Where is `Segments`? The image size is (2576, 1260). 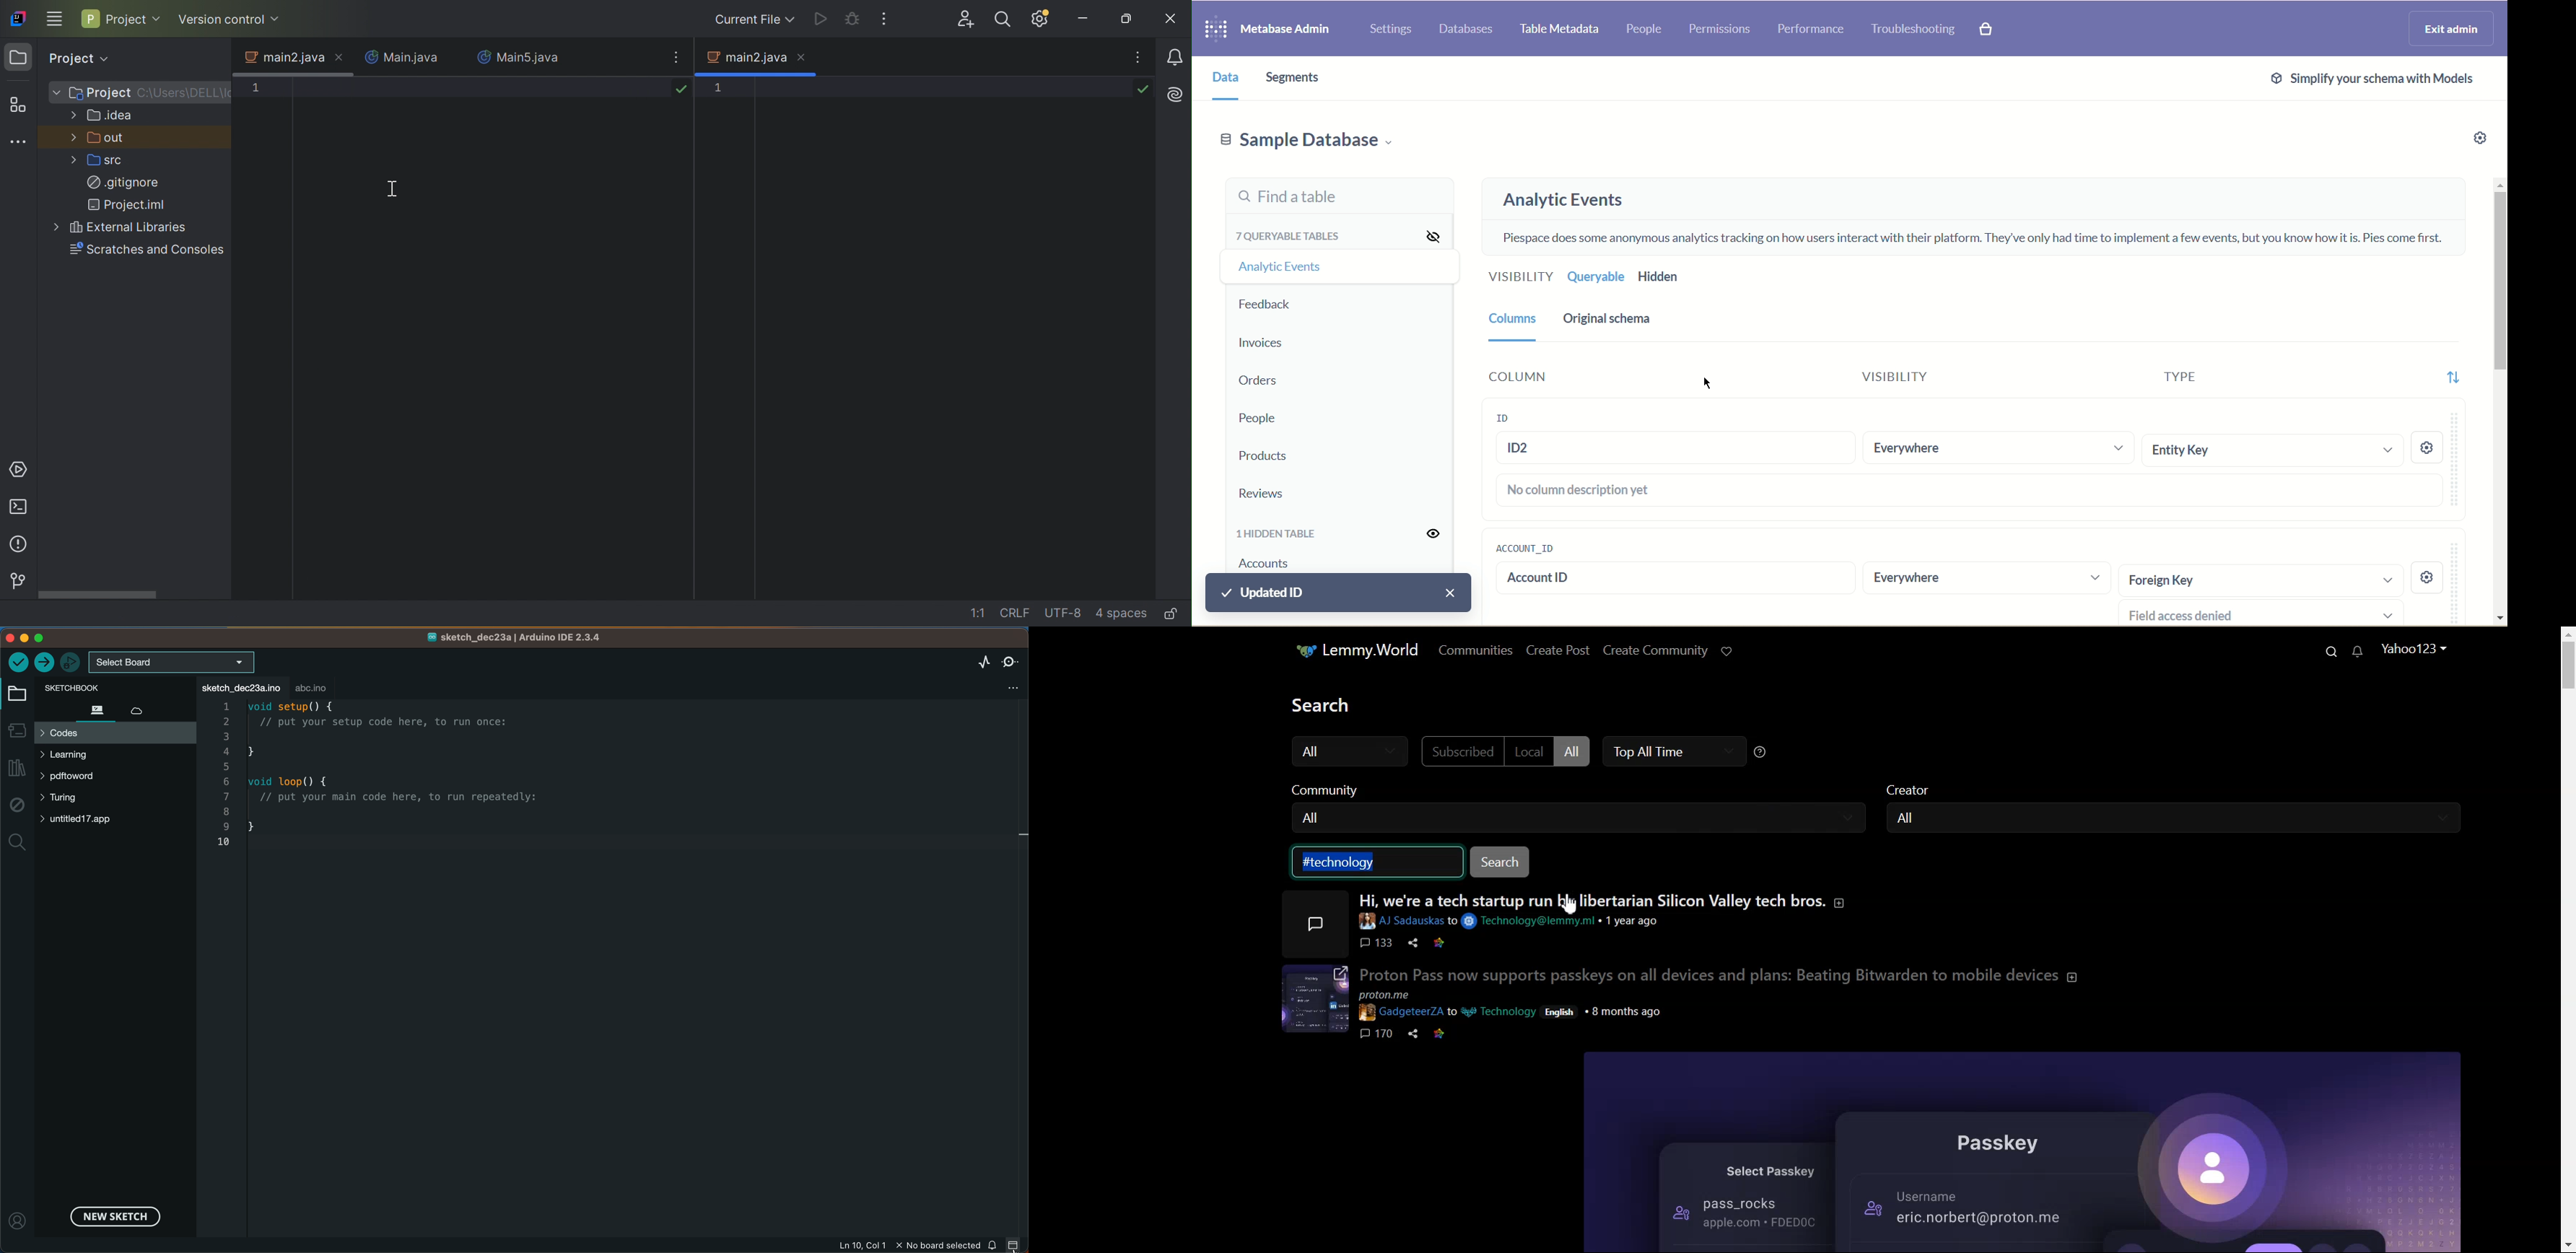
Segments is located at coordinates (1295, 78).